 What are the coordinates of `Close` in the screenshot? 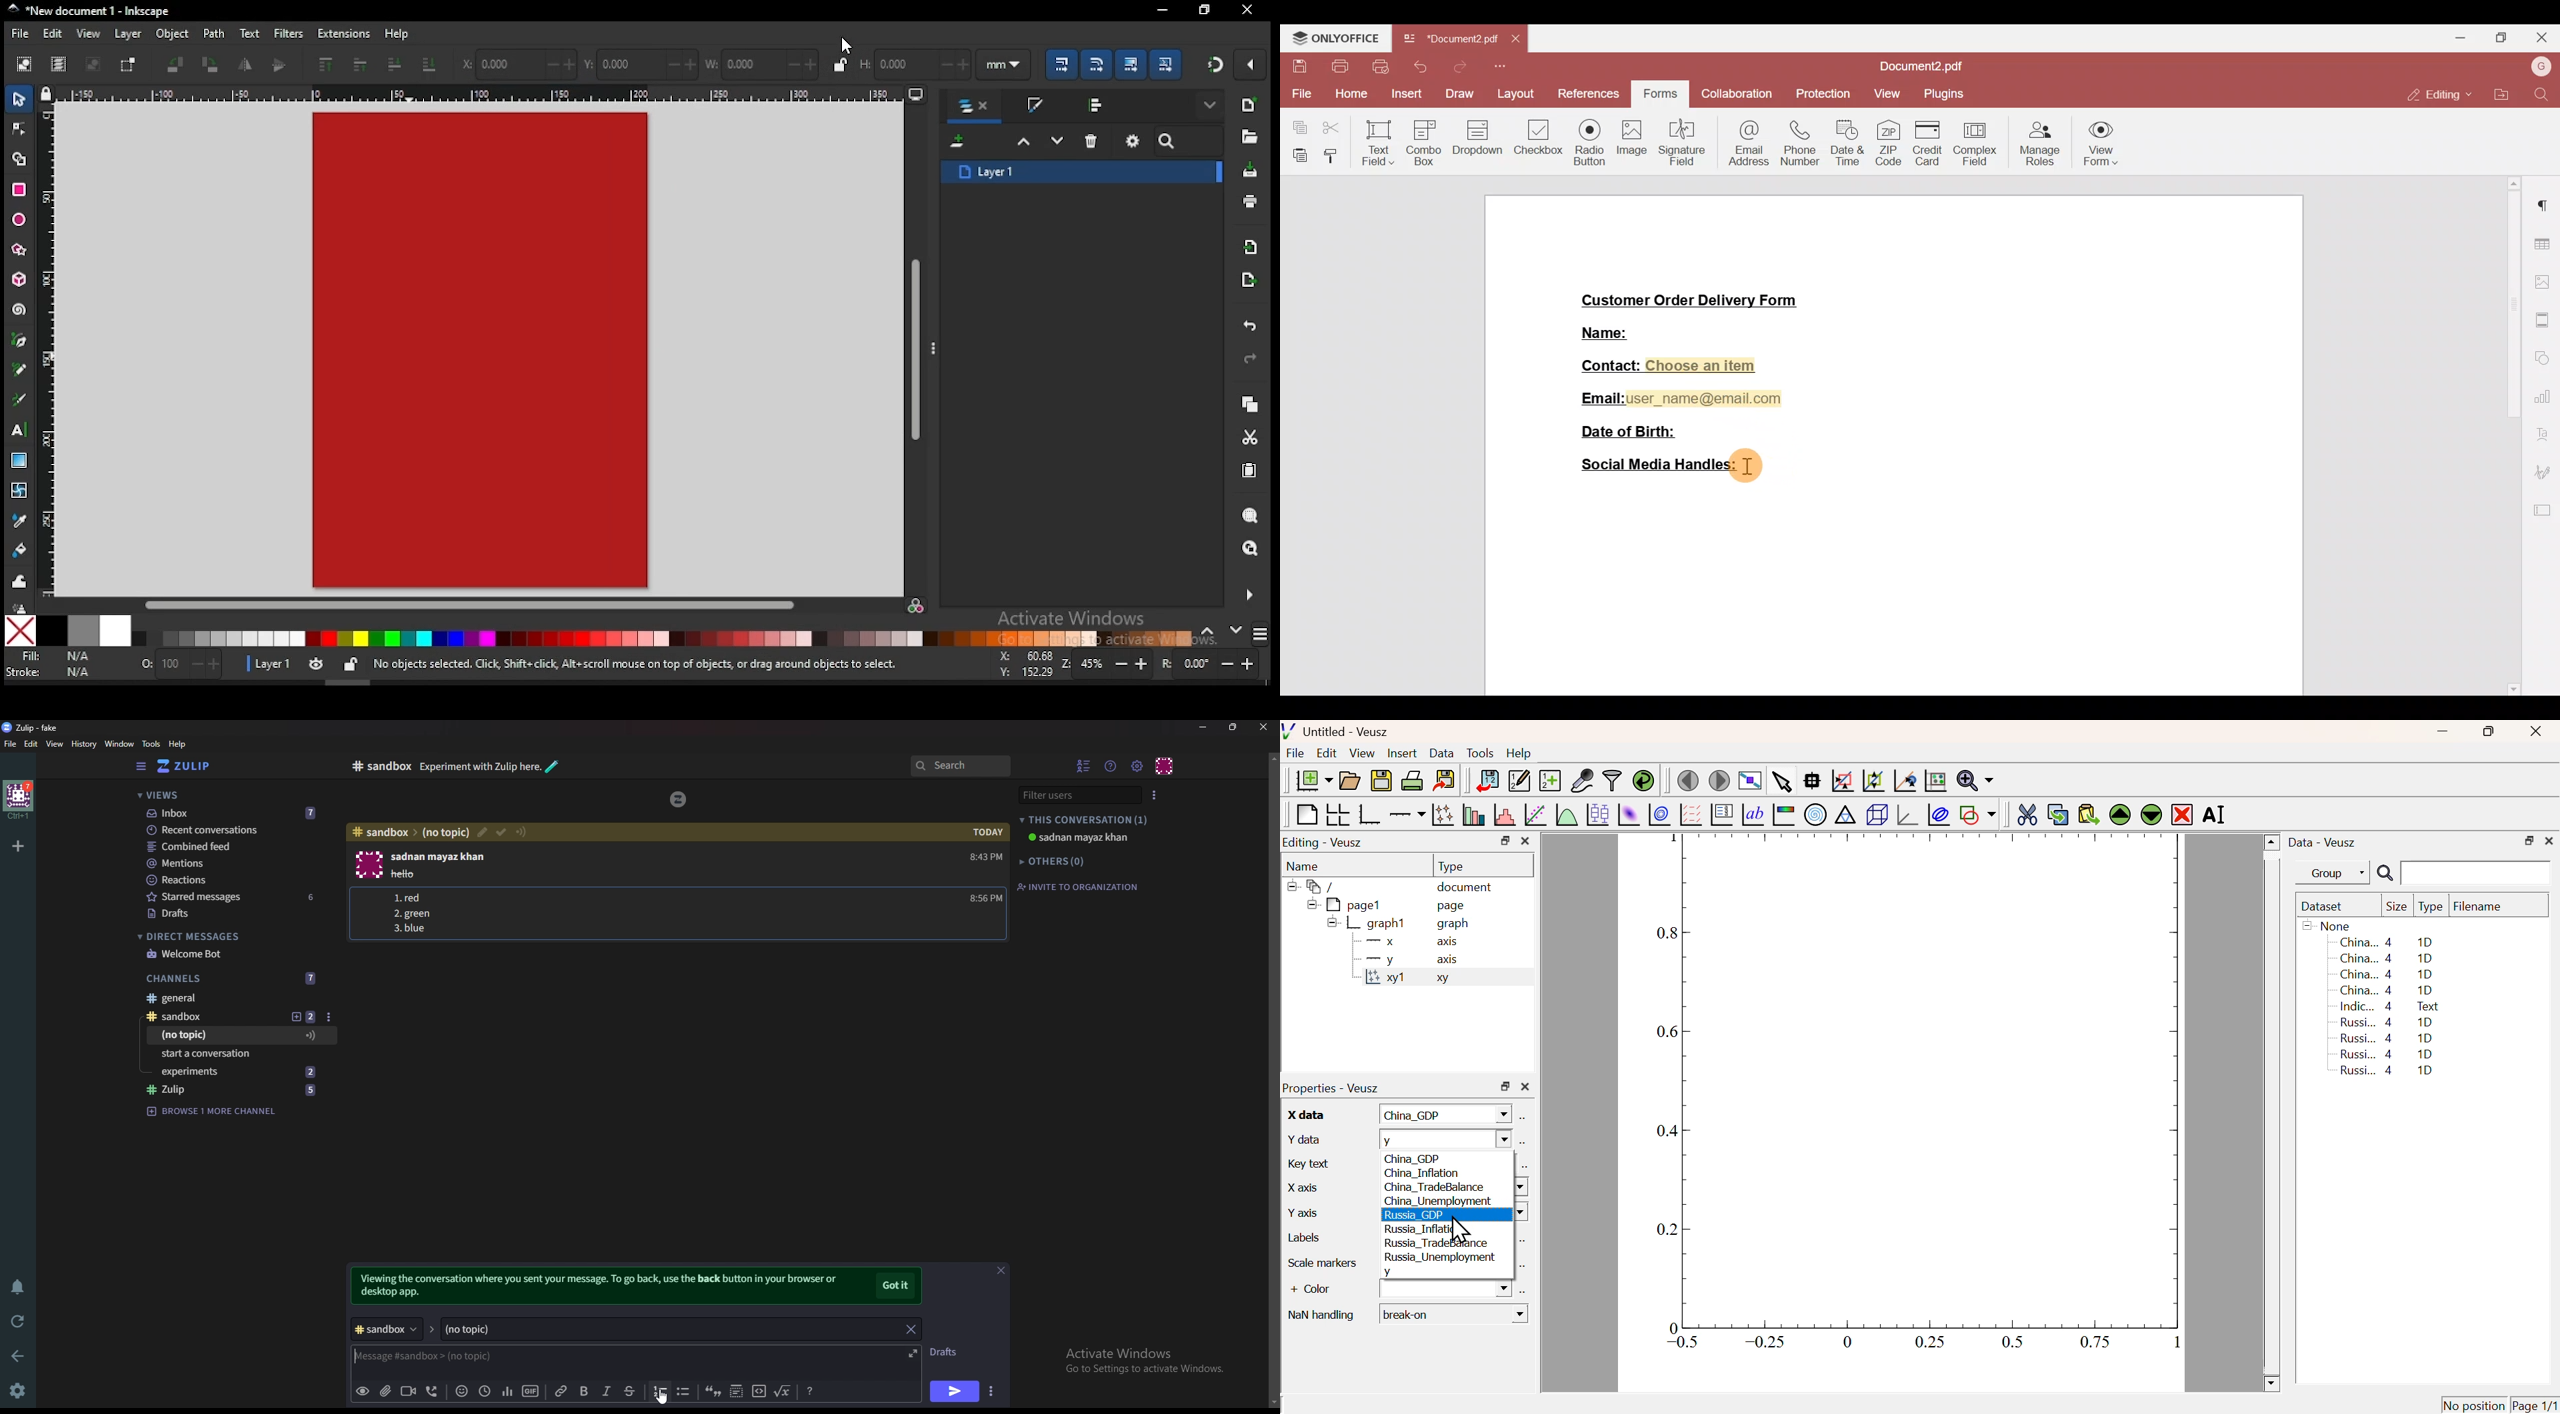 It's located at (2533, 733).